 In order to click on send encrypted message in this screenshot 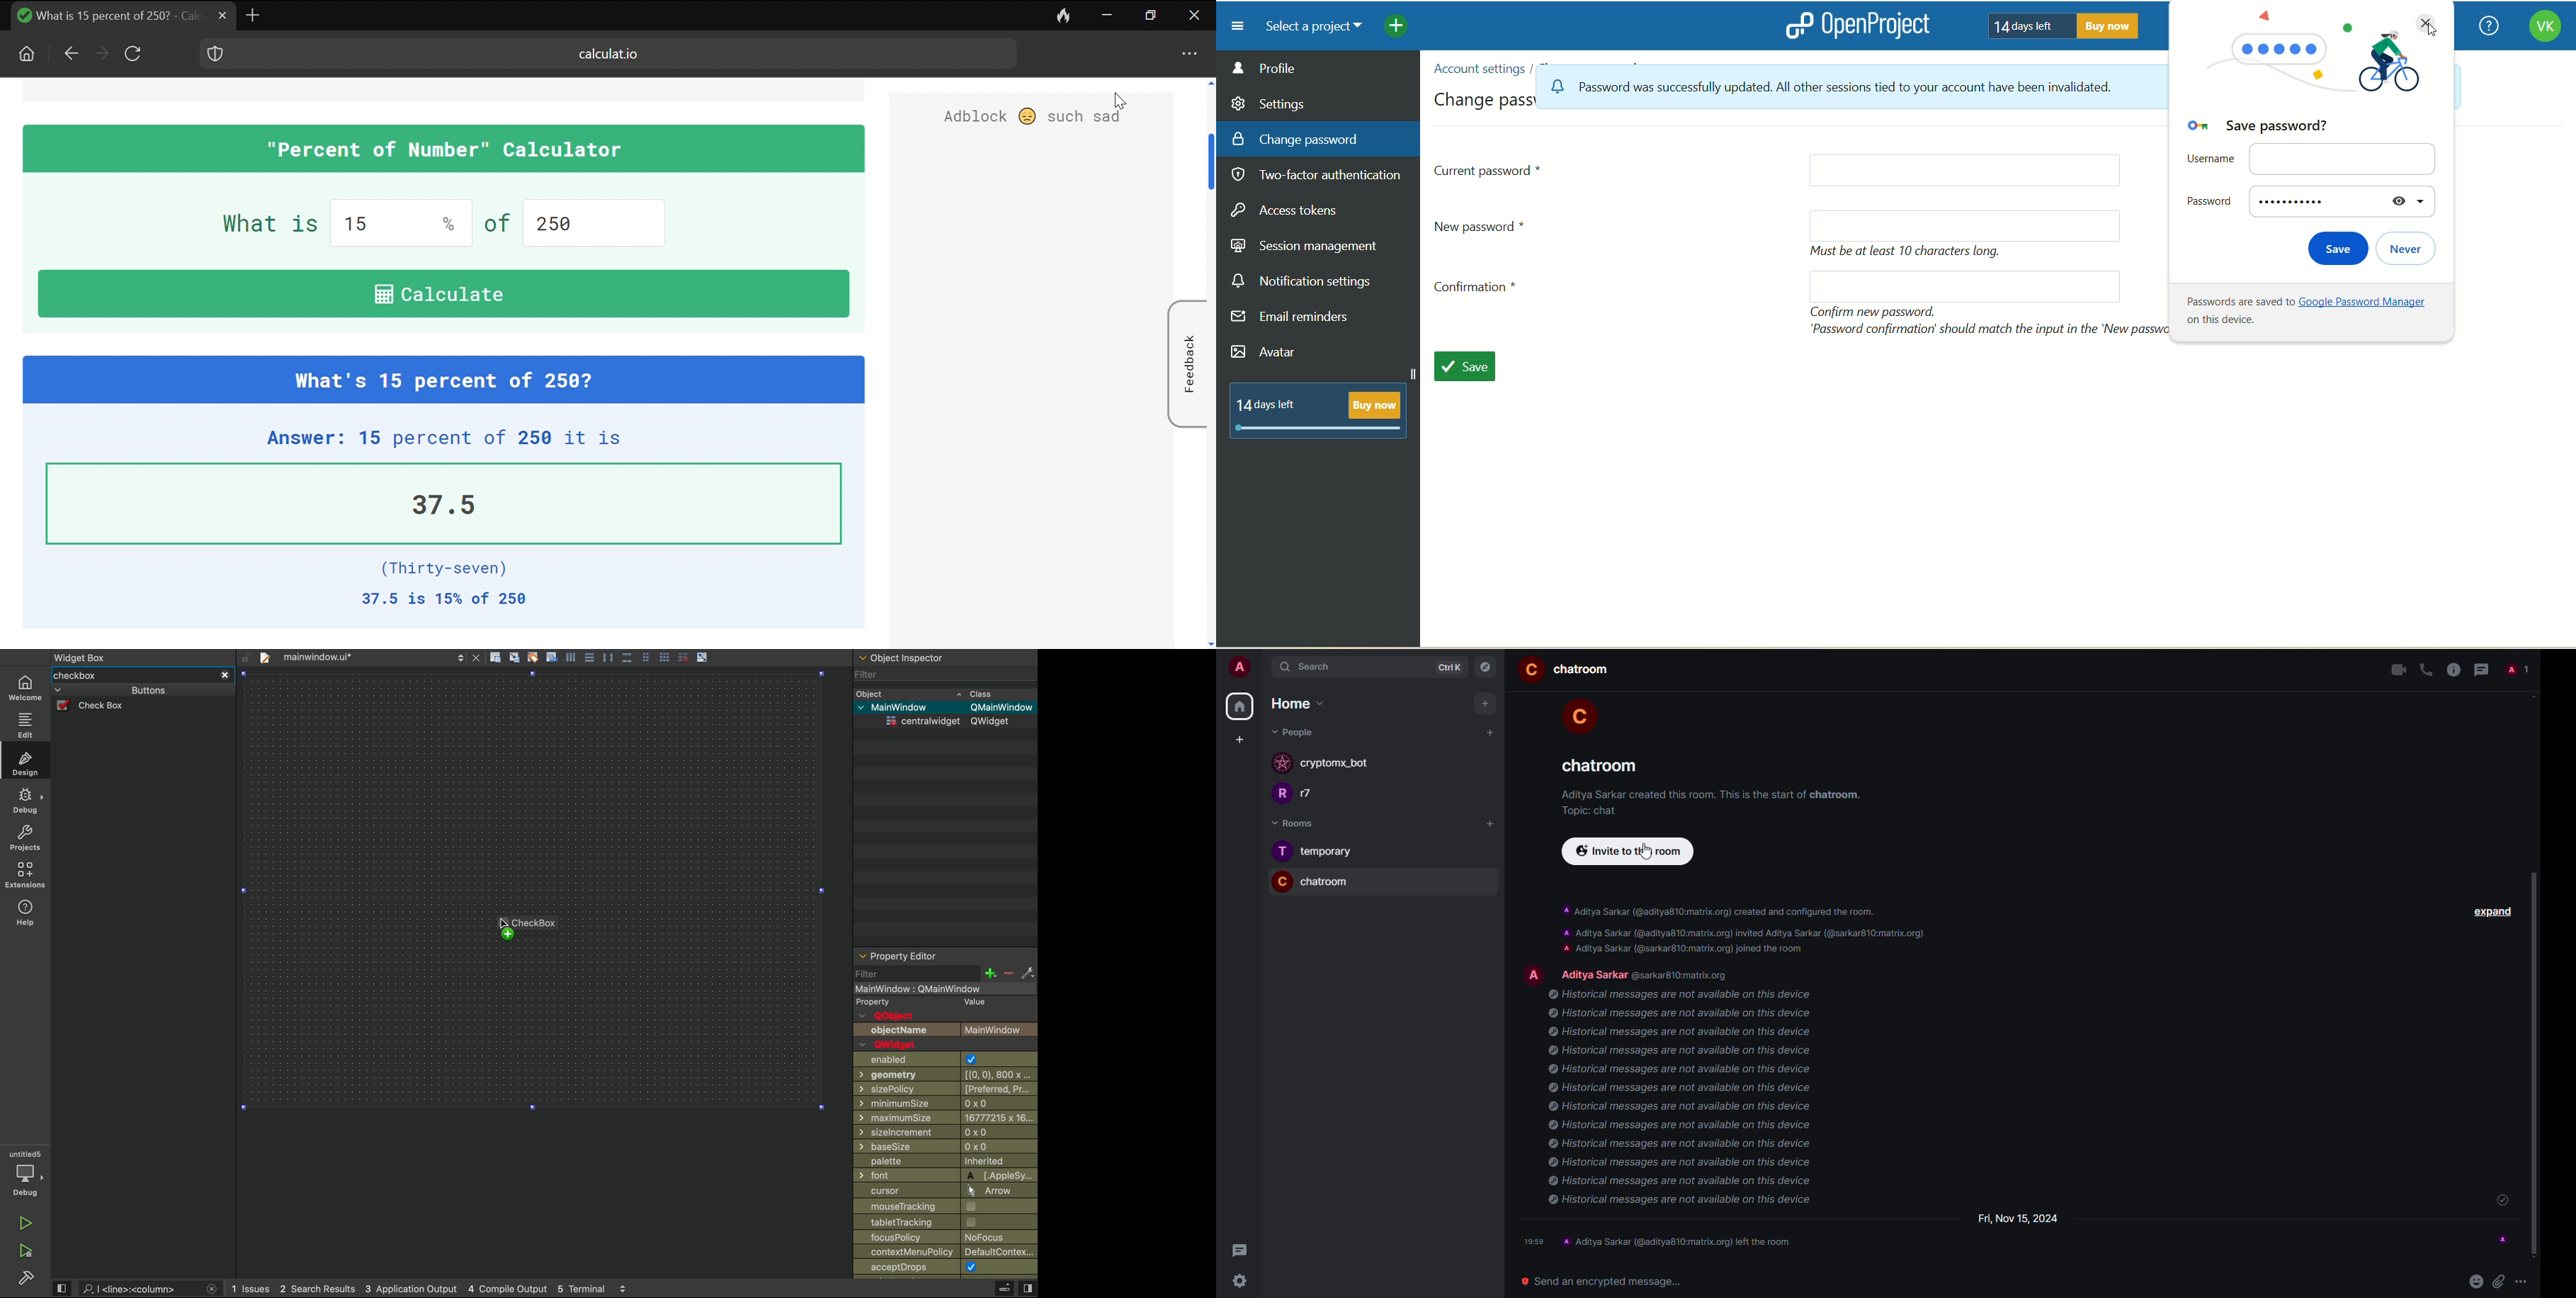, I will do `click(1596, 1280)`.